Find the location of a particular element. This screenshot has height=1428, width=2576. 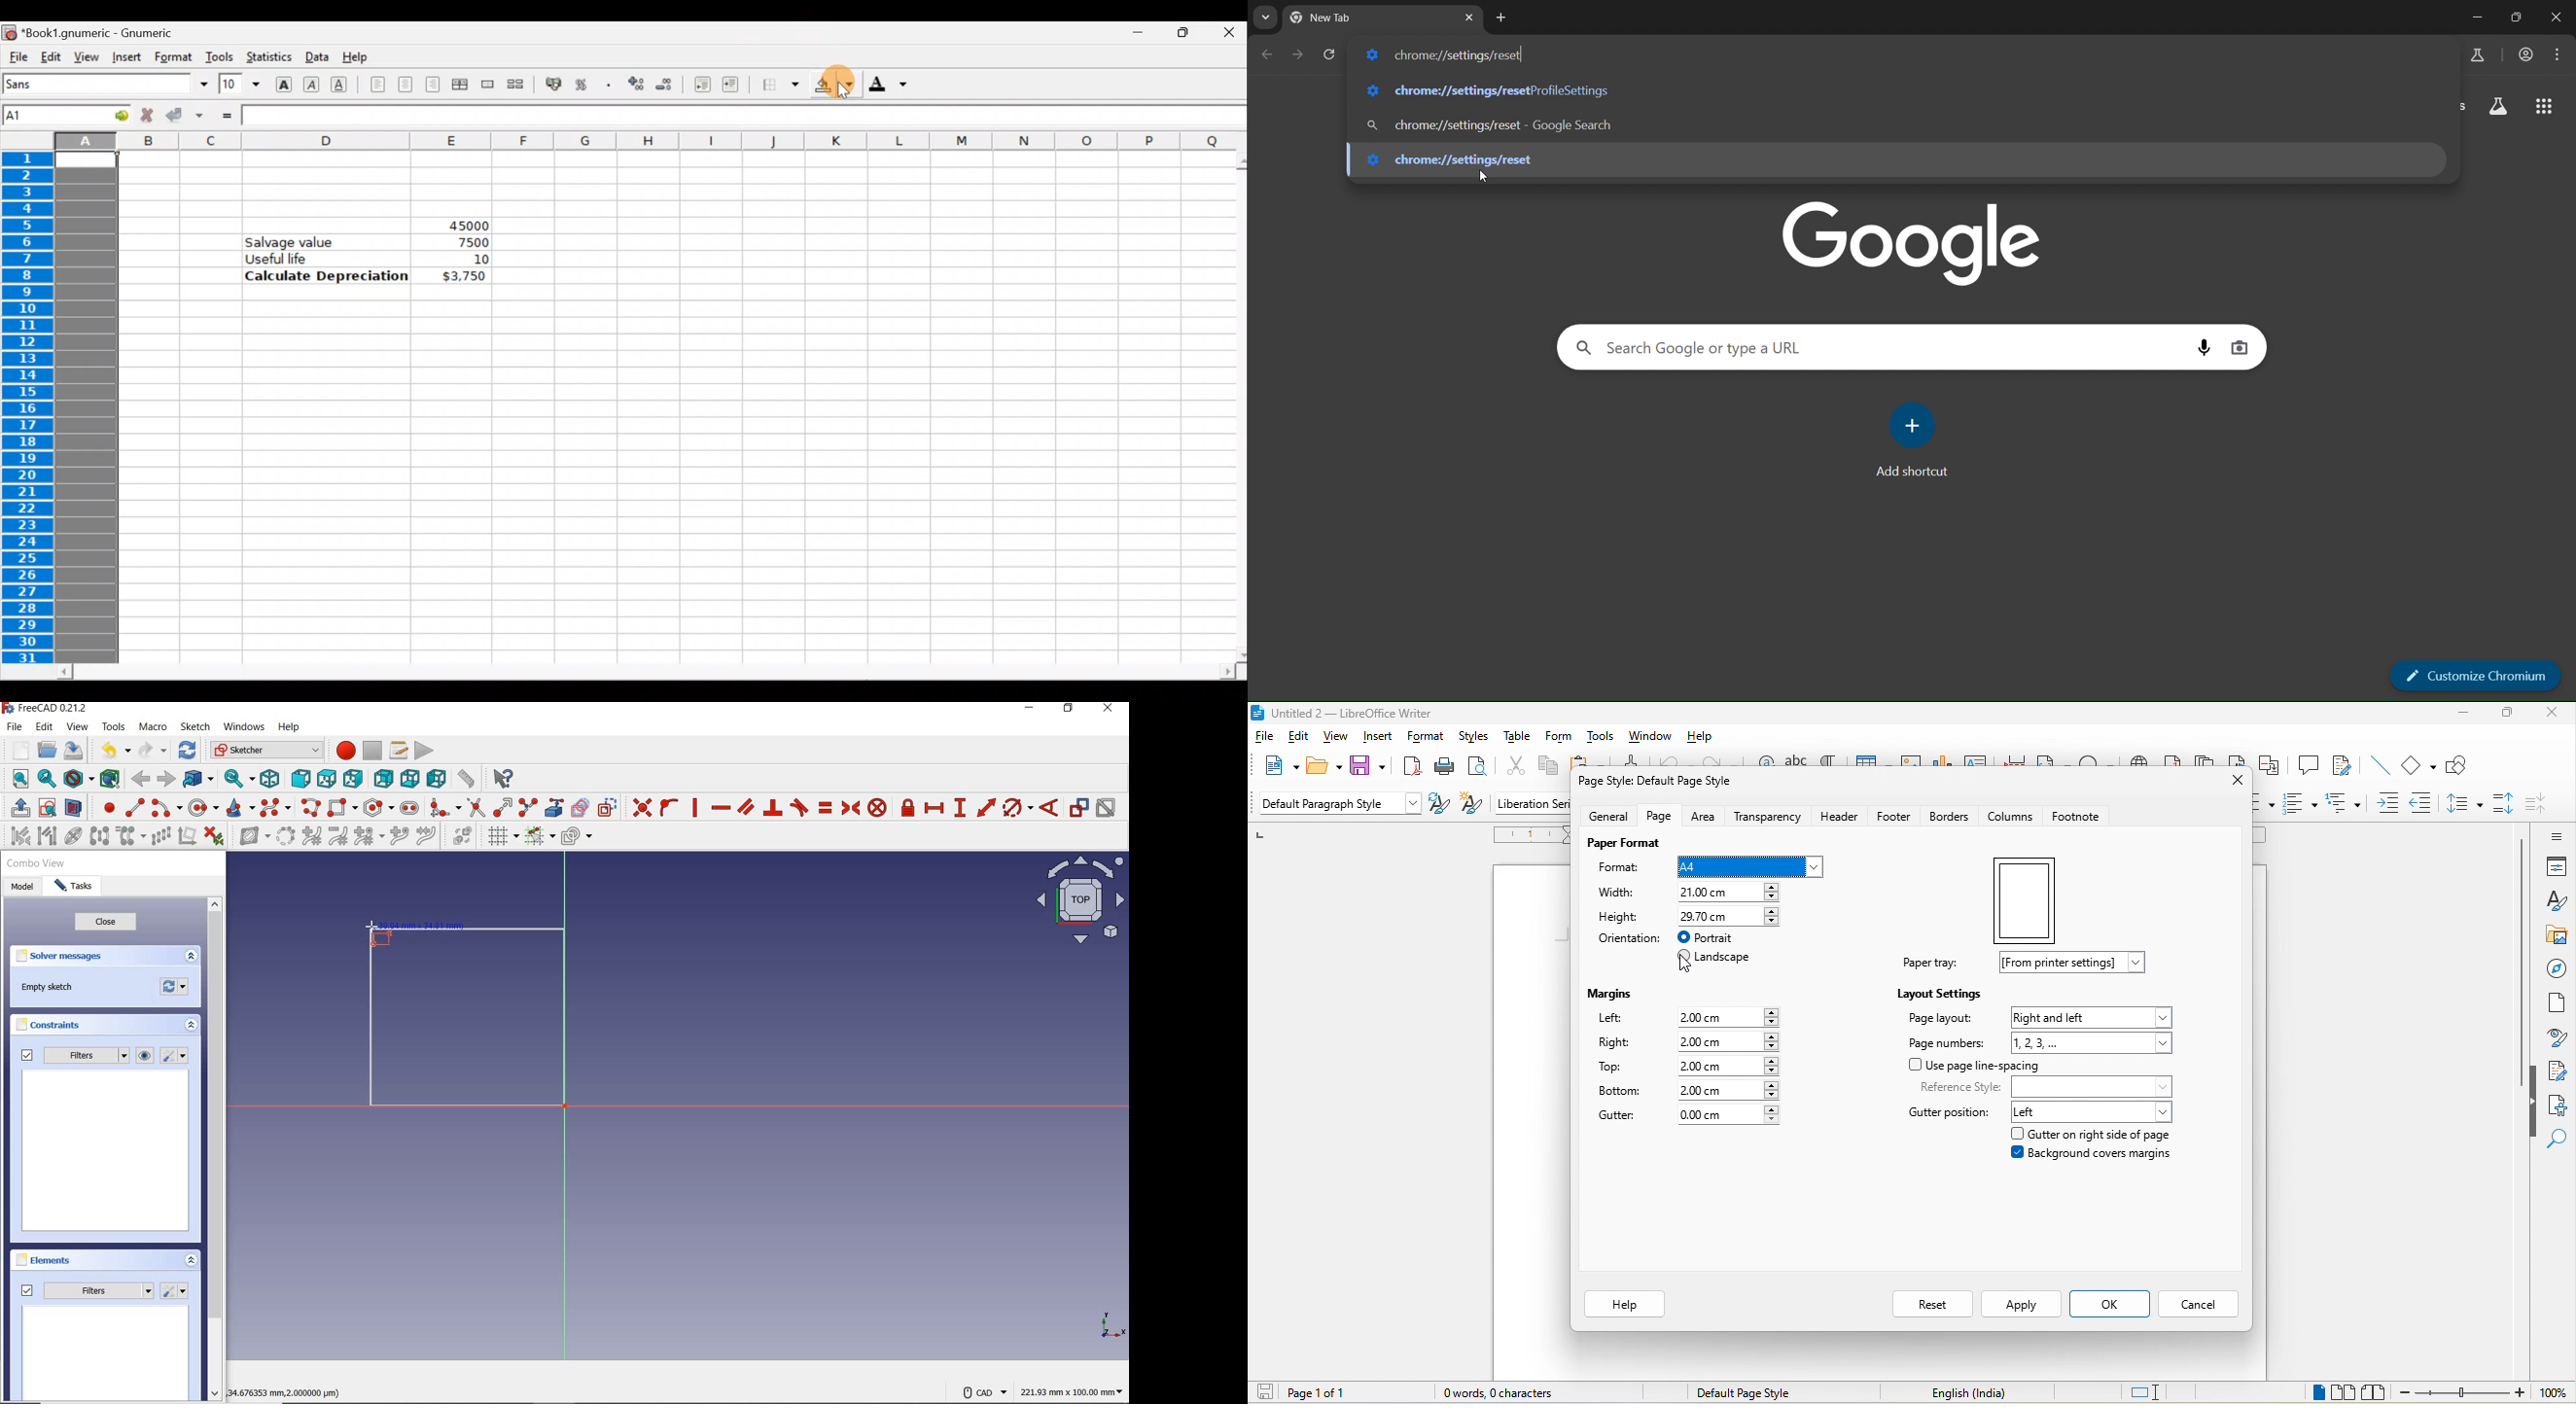

Align right is located at coordinates (432, 85).